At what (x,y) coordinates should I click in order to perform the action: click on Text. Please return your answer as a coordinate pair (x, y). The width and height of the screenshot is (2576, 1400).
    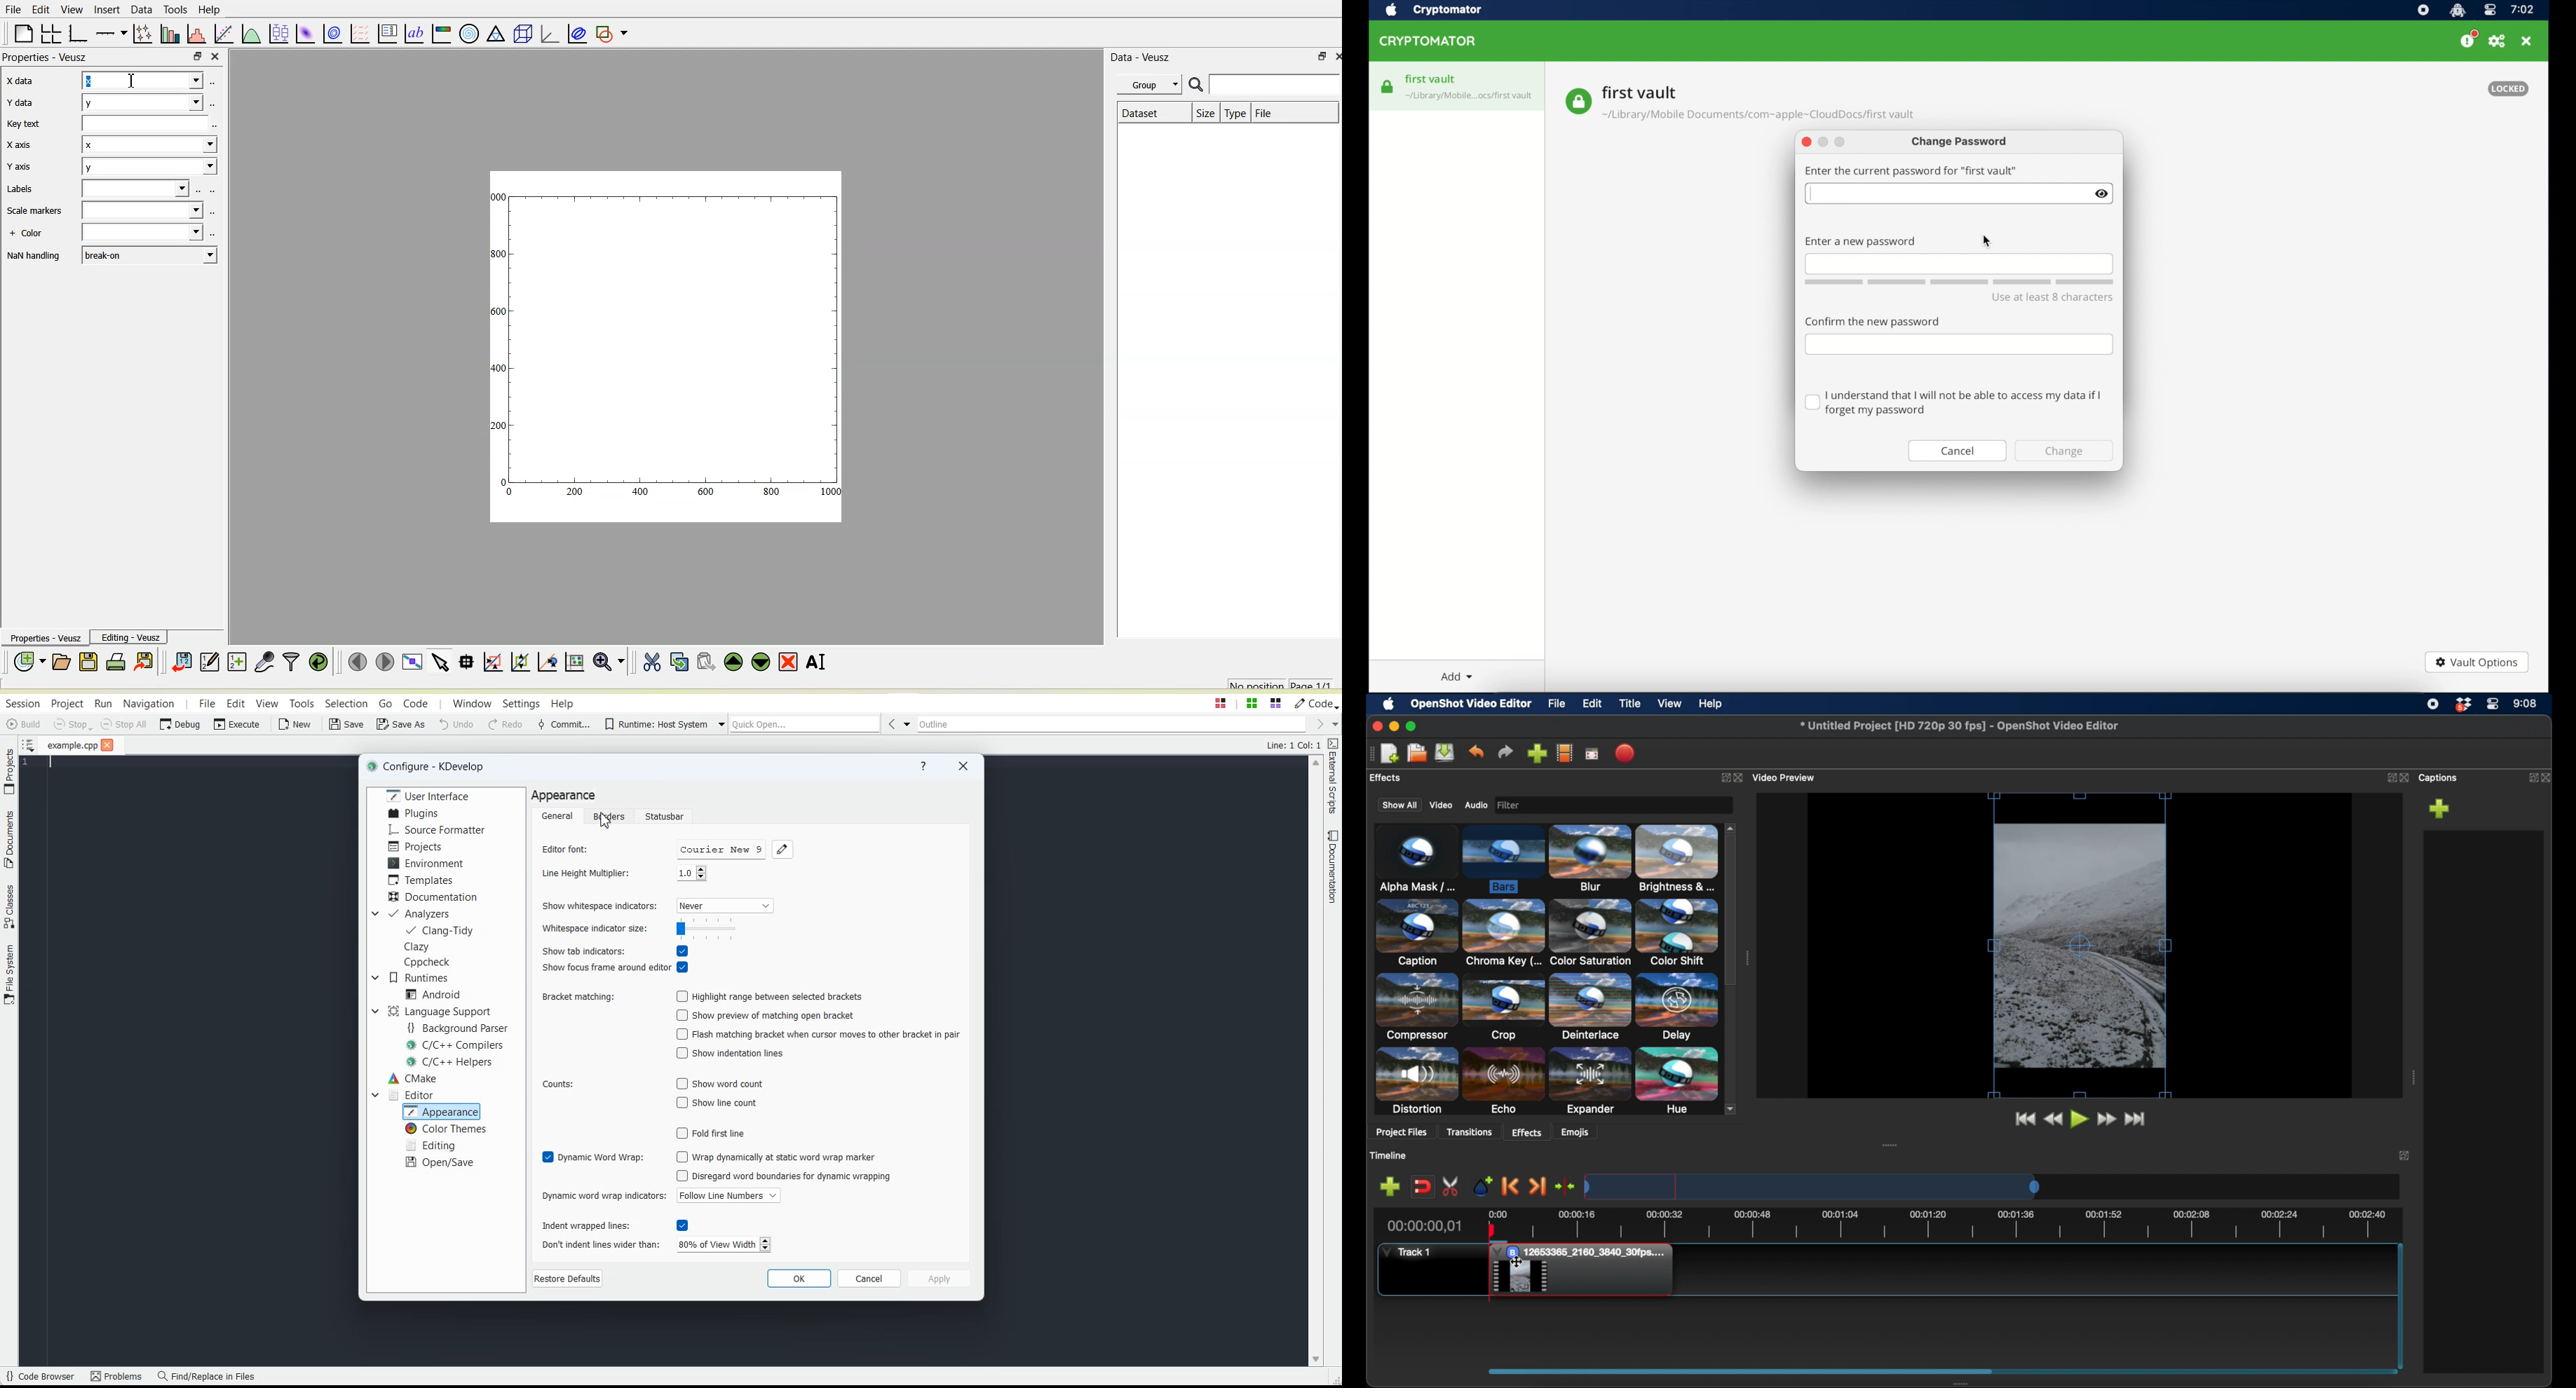
    Looking at the image, I should click on (560, 985).